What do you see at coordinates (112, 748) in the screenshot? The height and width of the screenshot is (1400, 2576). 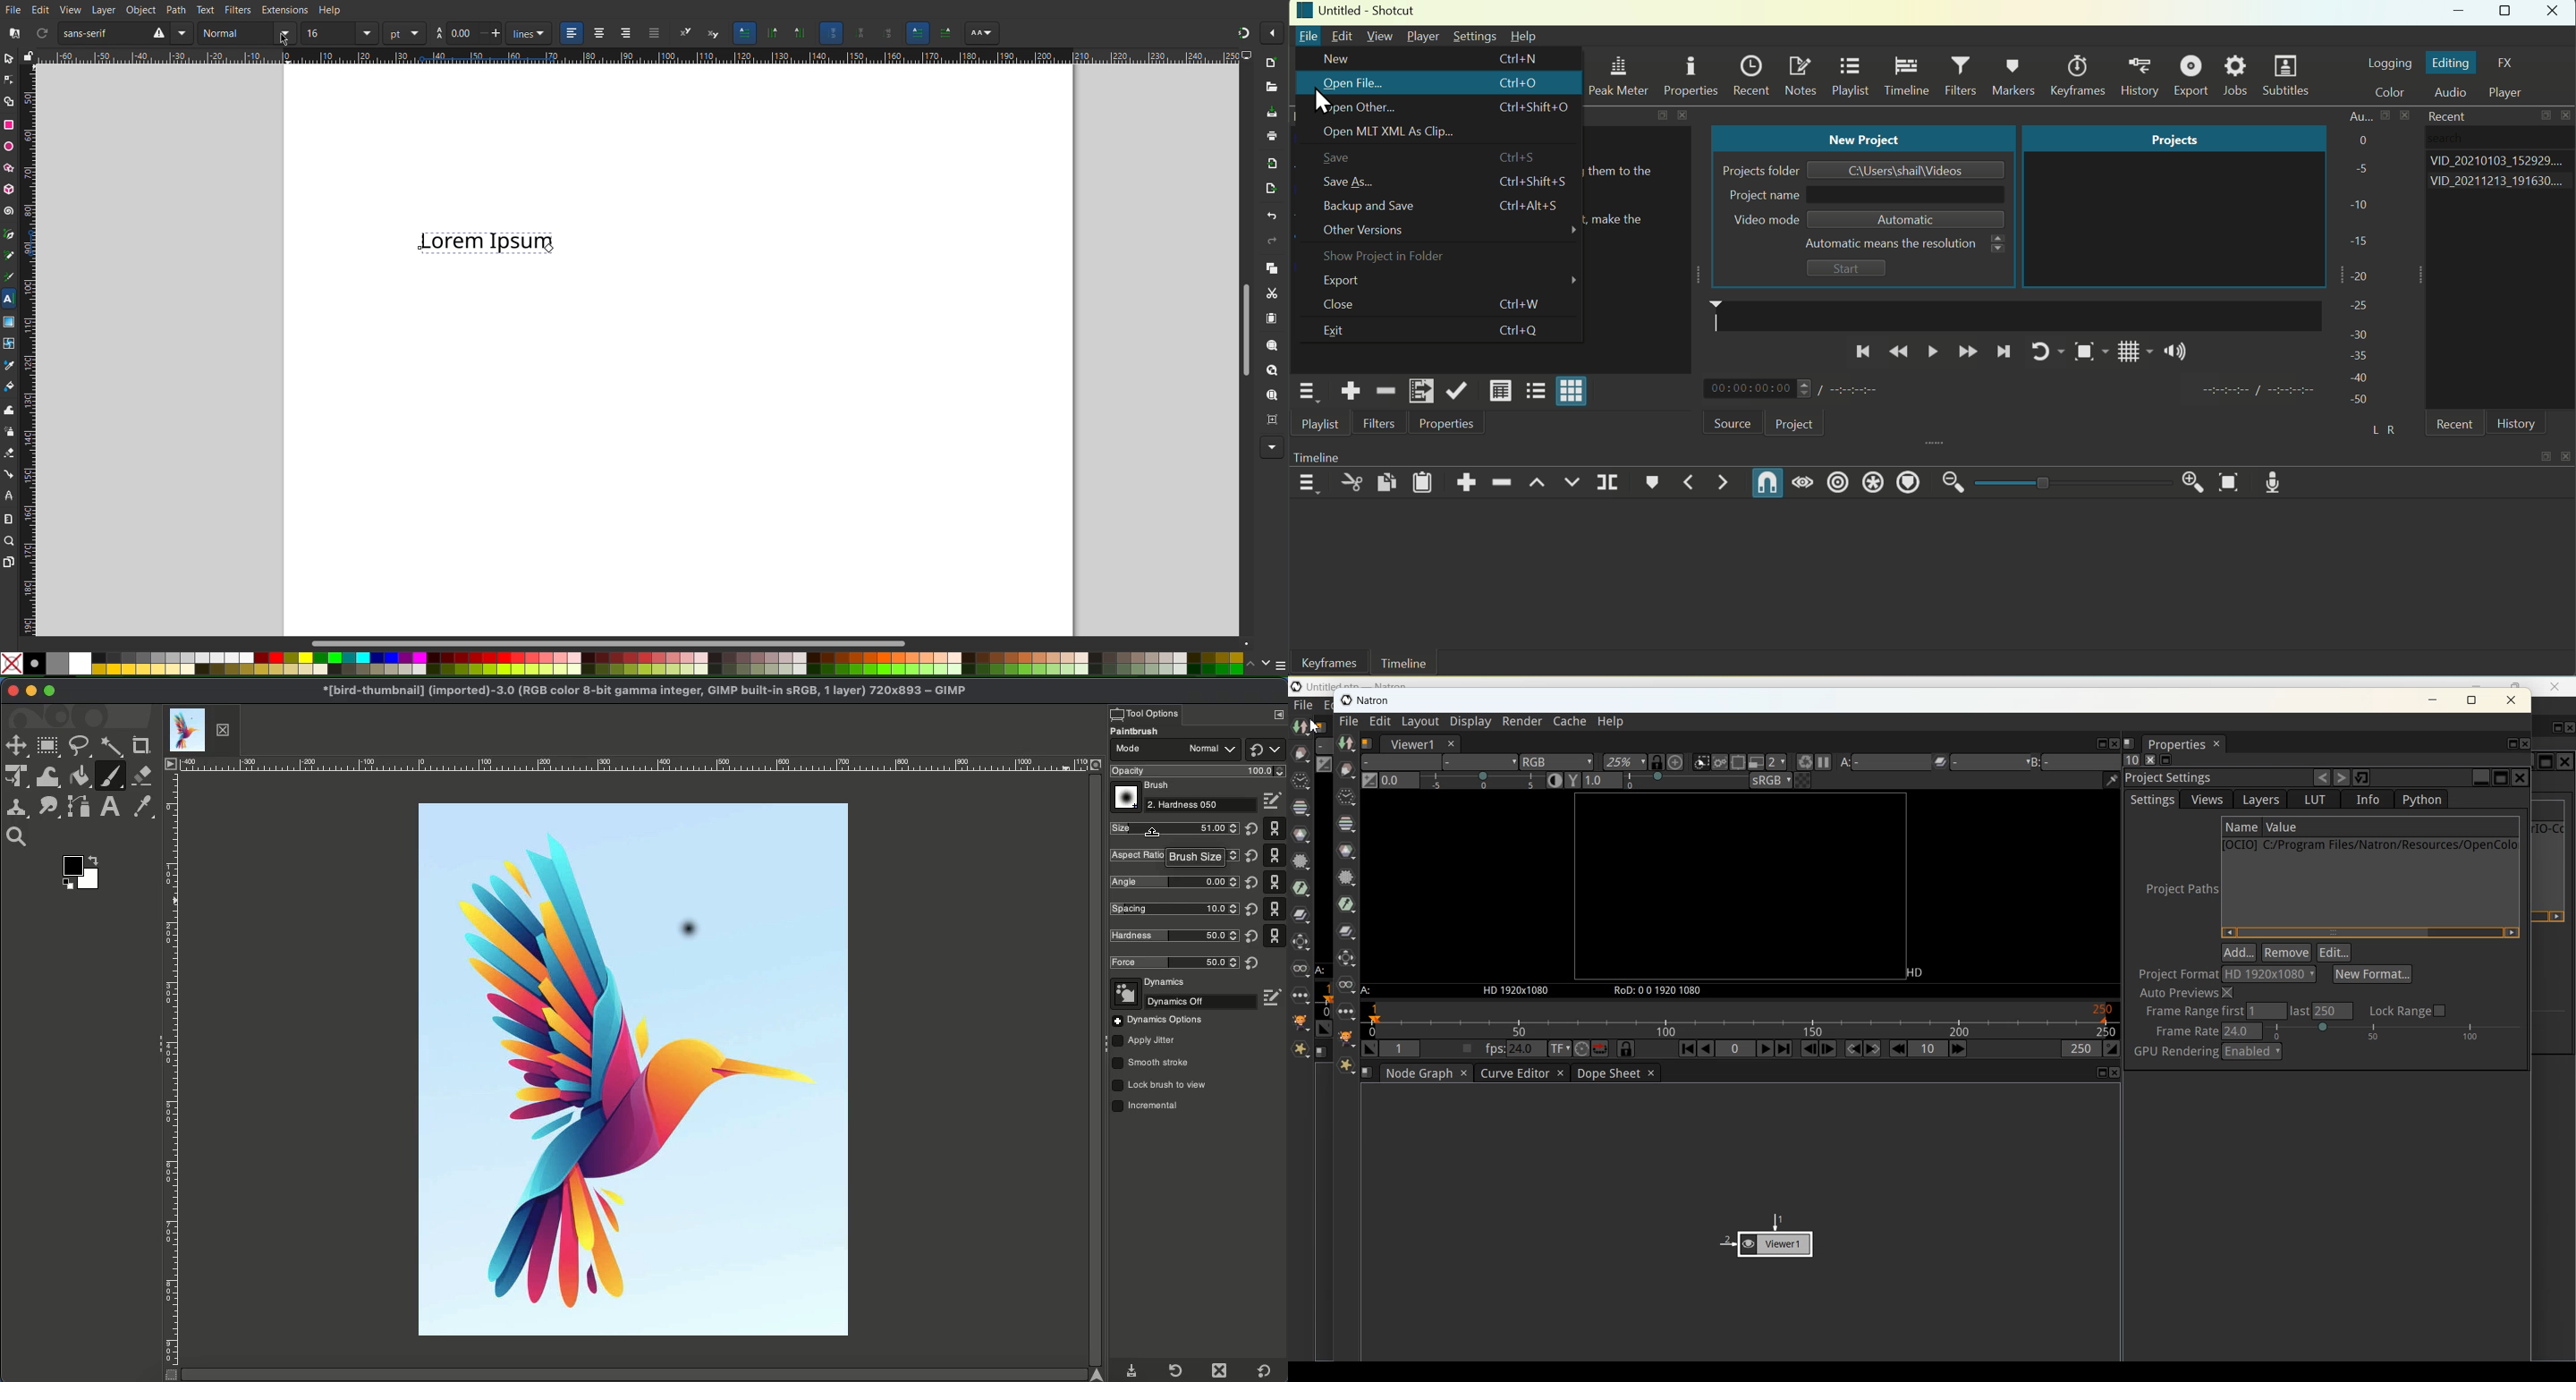 I see `Fuzzy selector` at bounding box center [112, 748].